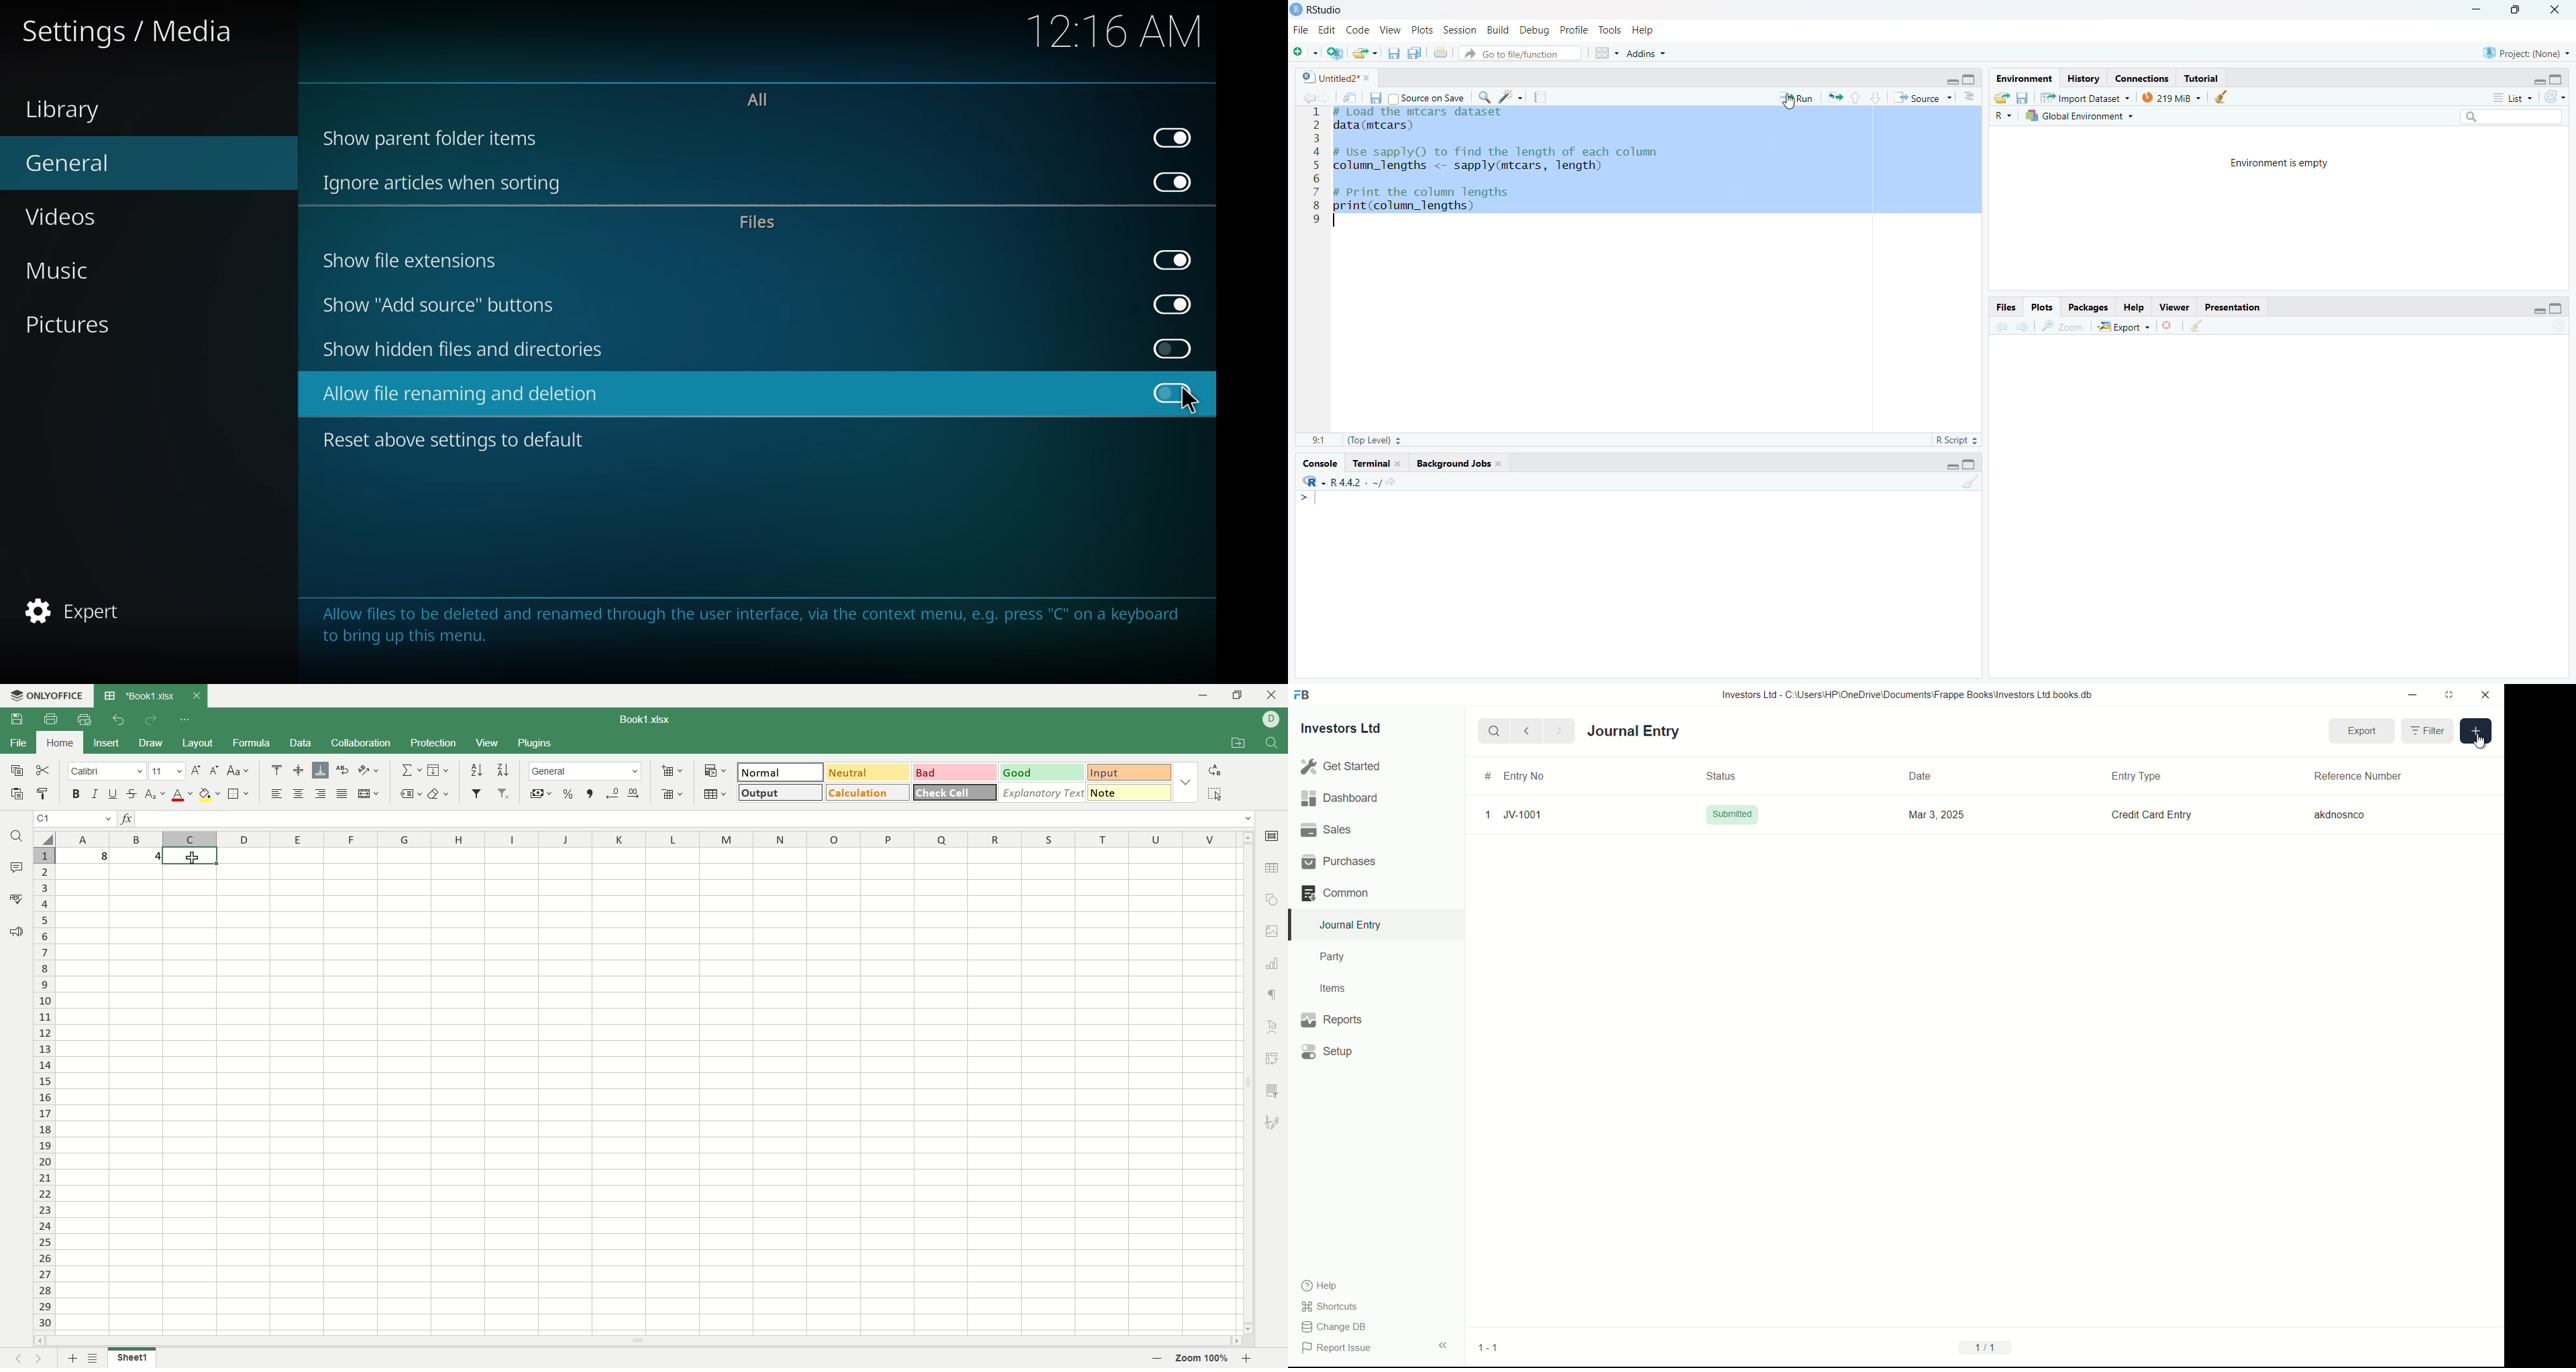 The image size is (2576, 1372). I want to click on fill, so click(439, 770).